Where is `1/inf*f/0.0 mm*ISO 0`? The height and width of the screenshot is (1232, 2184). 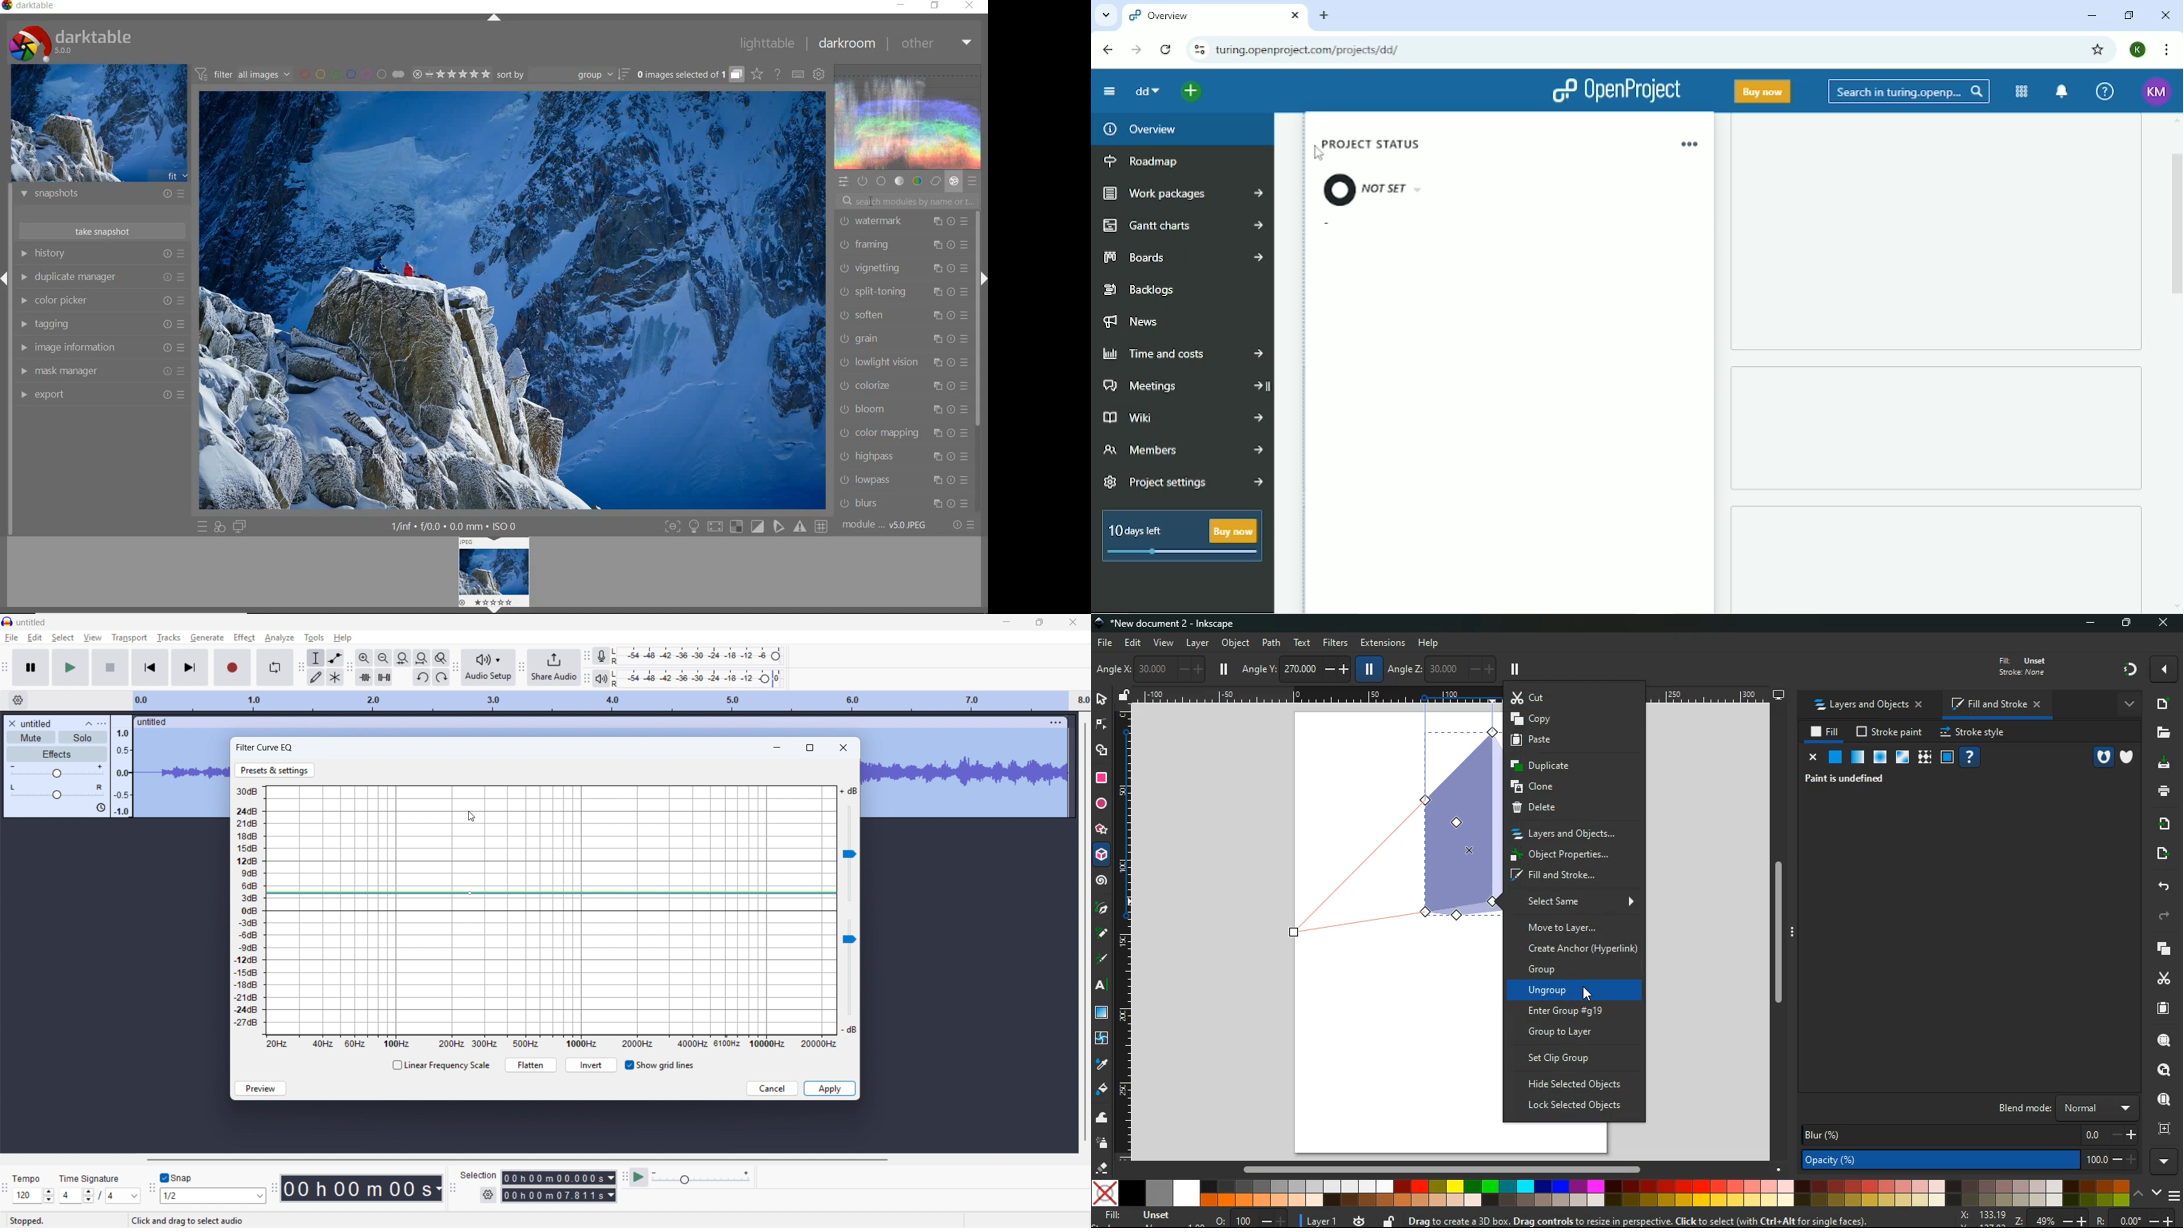 1/inf*f/0.0 mm*ISO 0 is located at coordinates (458, 526).